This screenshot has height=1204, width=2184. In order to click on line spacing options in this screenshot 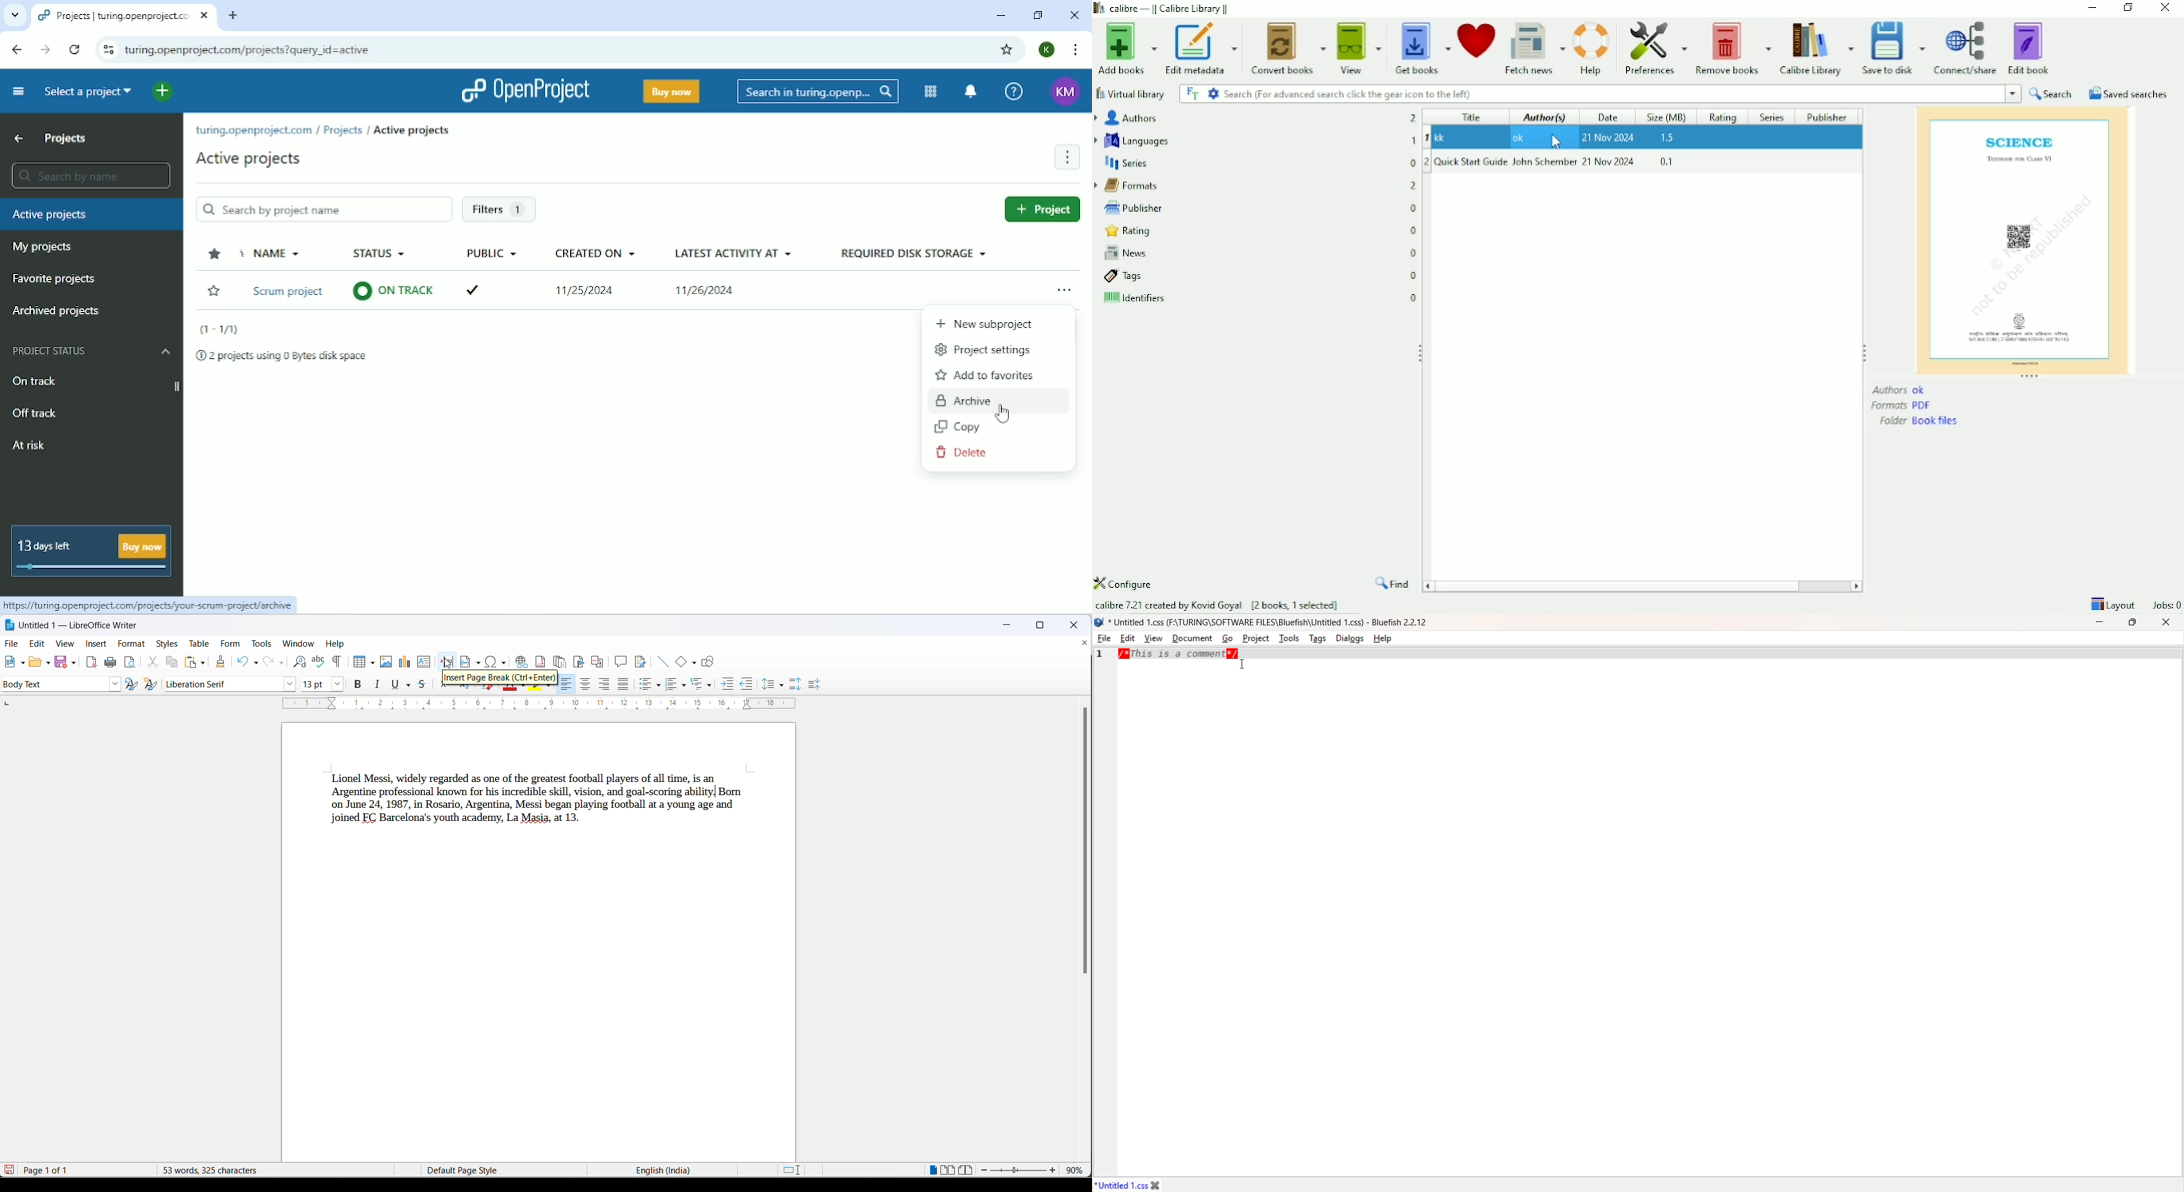, I will do `click(783, 684)`.